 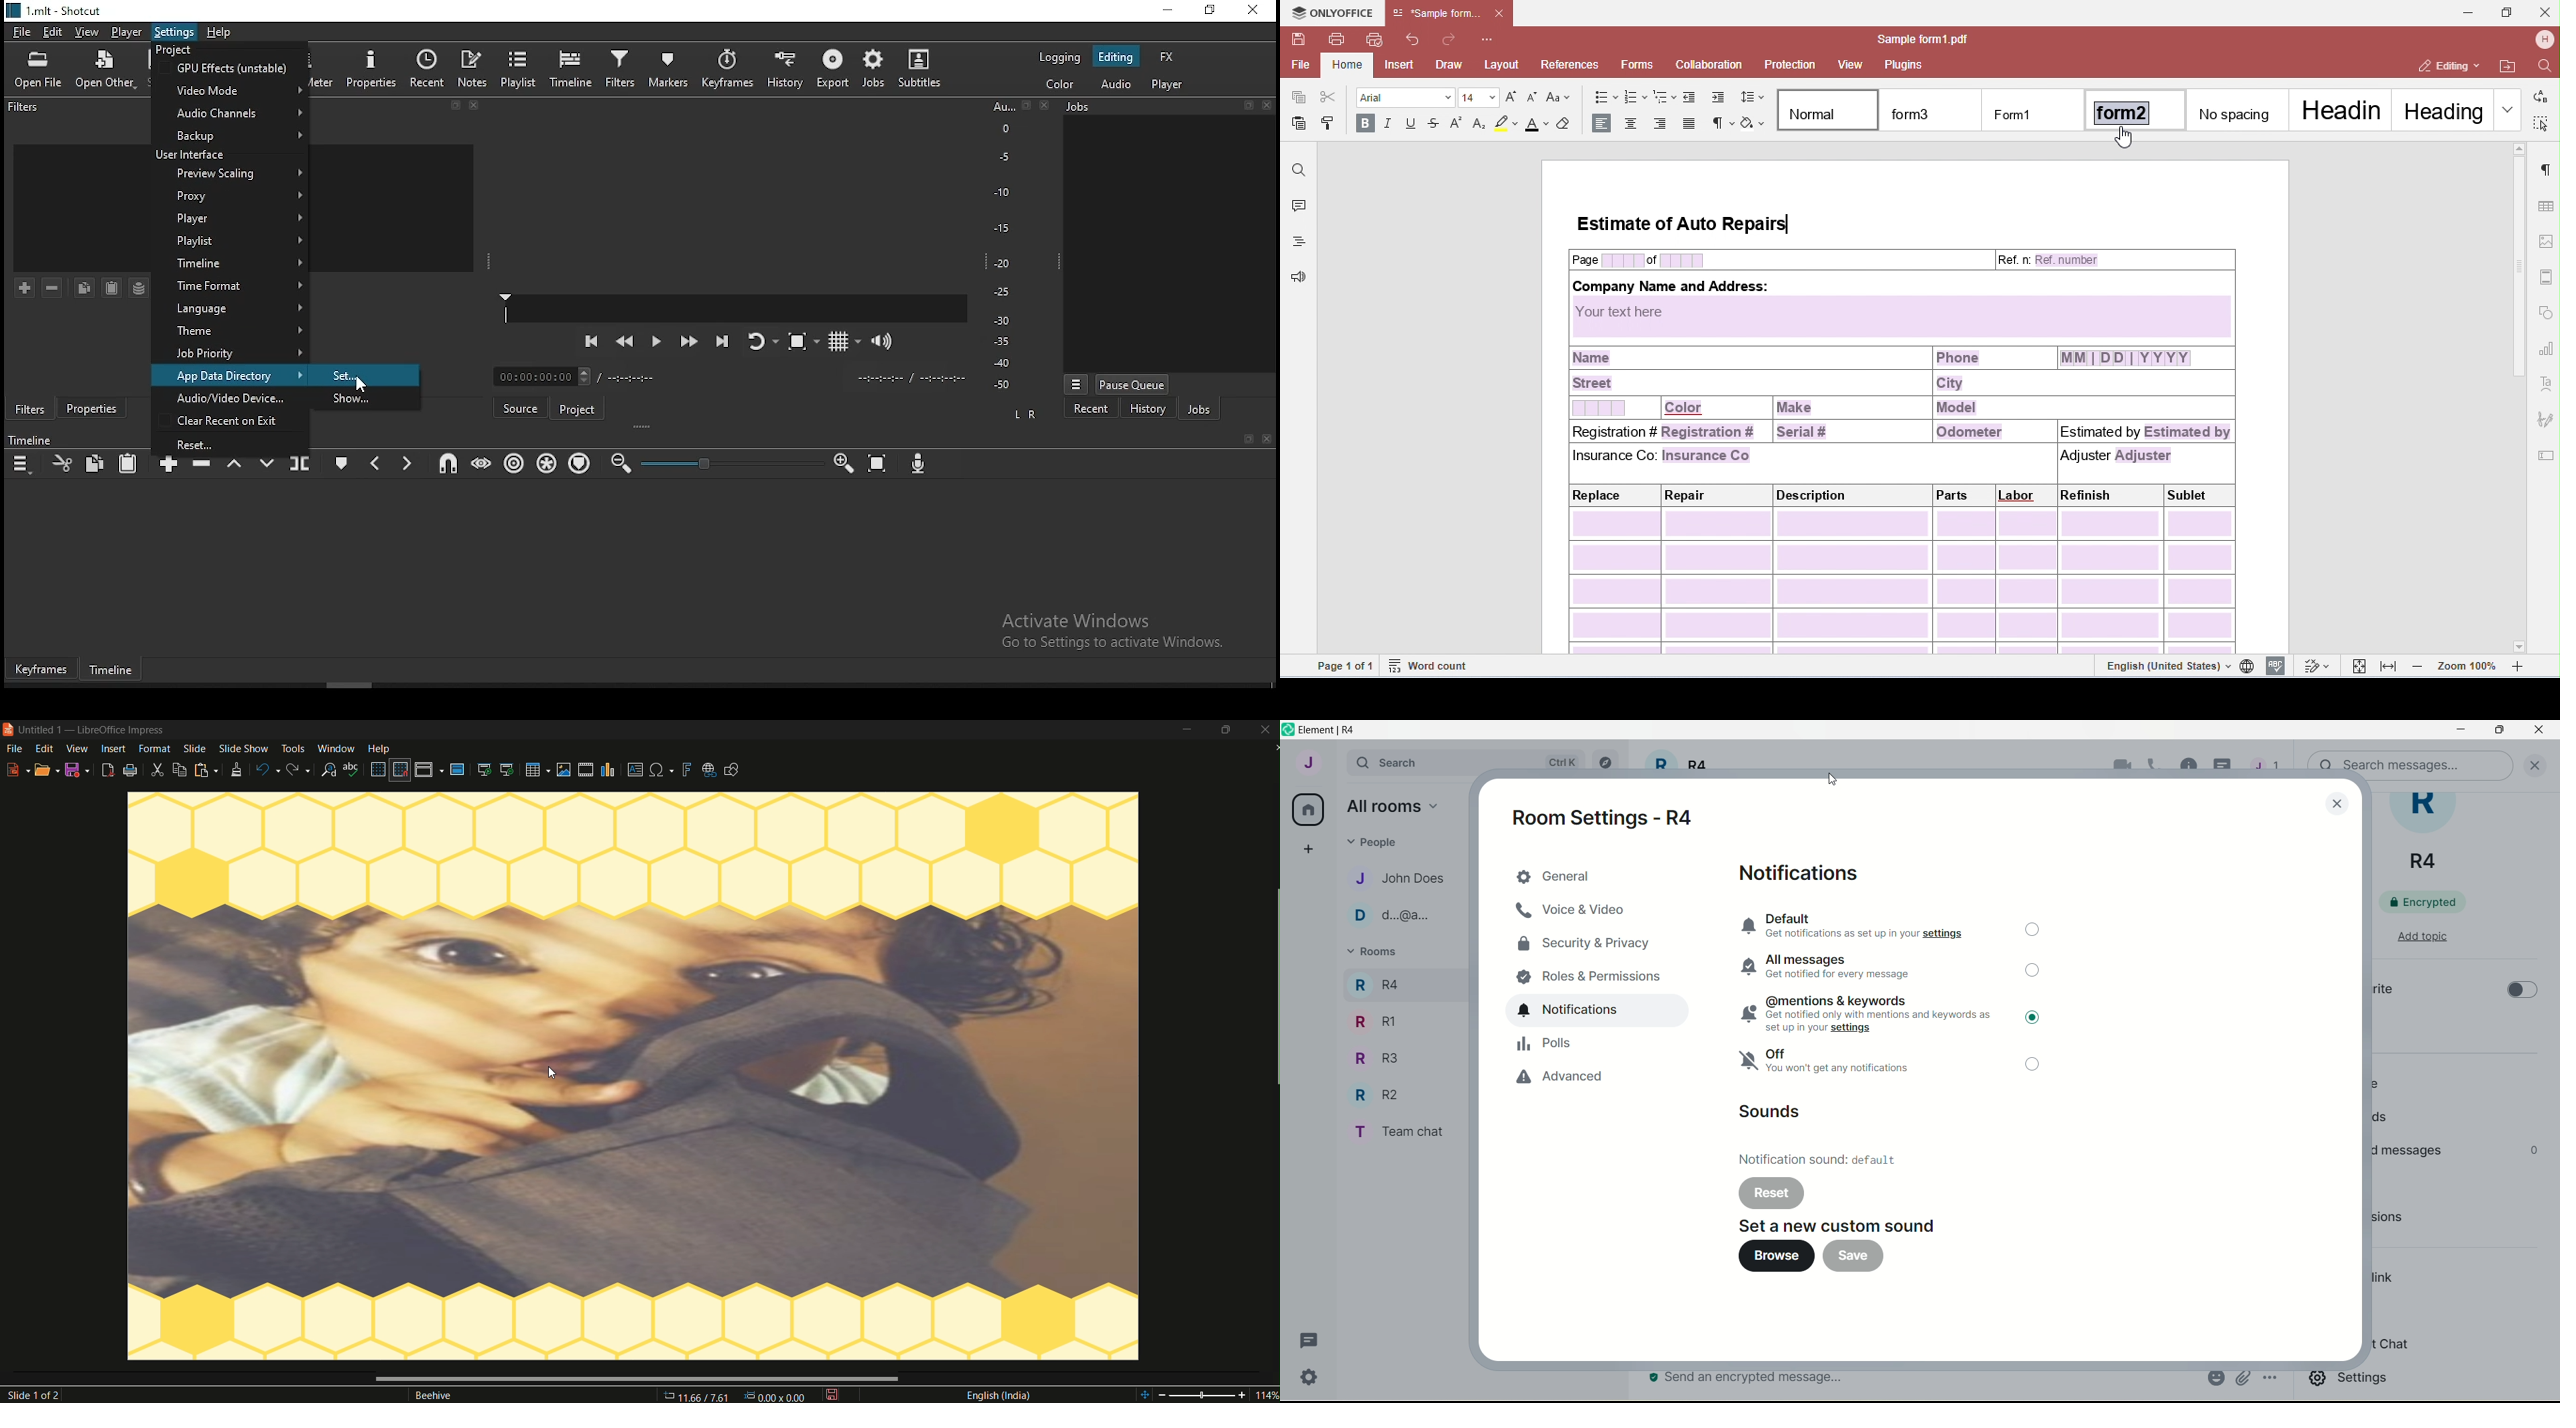 What do you see at coordinates (589, 340) in the screenshot?
I see `skip to previous point` at bounding box center [589, 340].